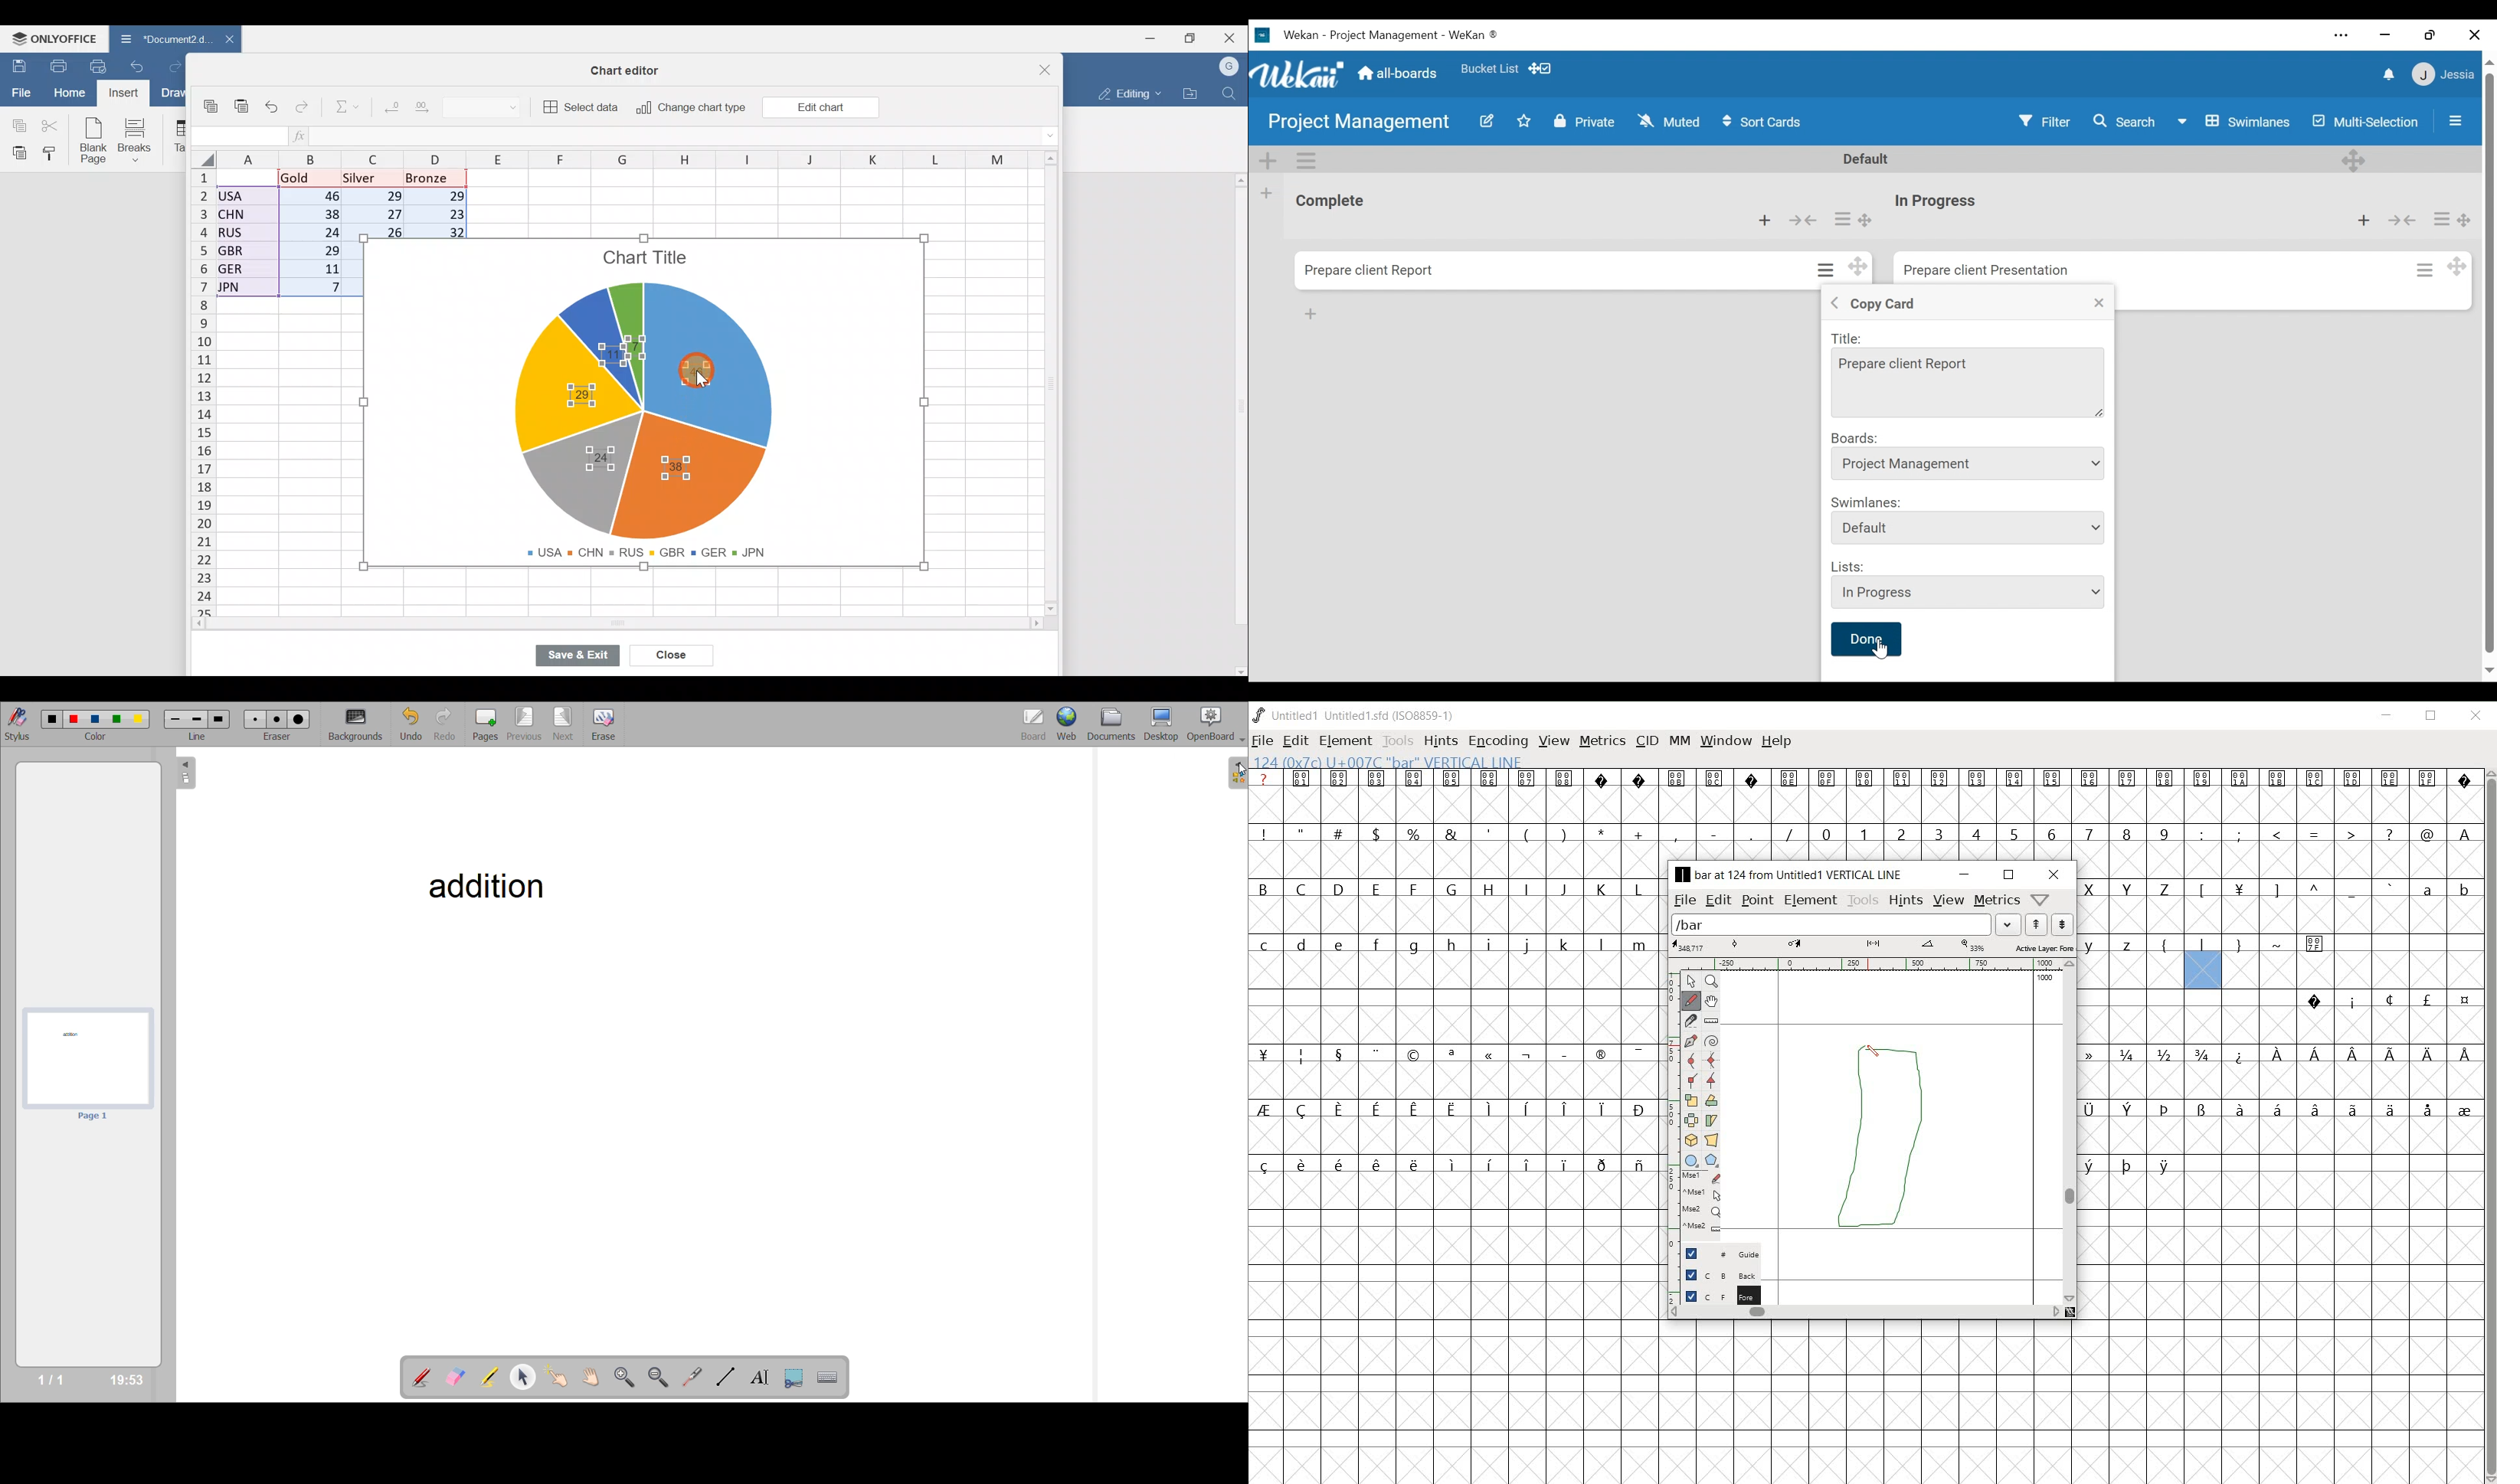  What do you see at coordinates (1357, 123) in the screenshot?
I see `Board Title` at bounding box center [1357, 123].